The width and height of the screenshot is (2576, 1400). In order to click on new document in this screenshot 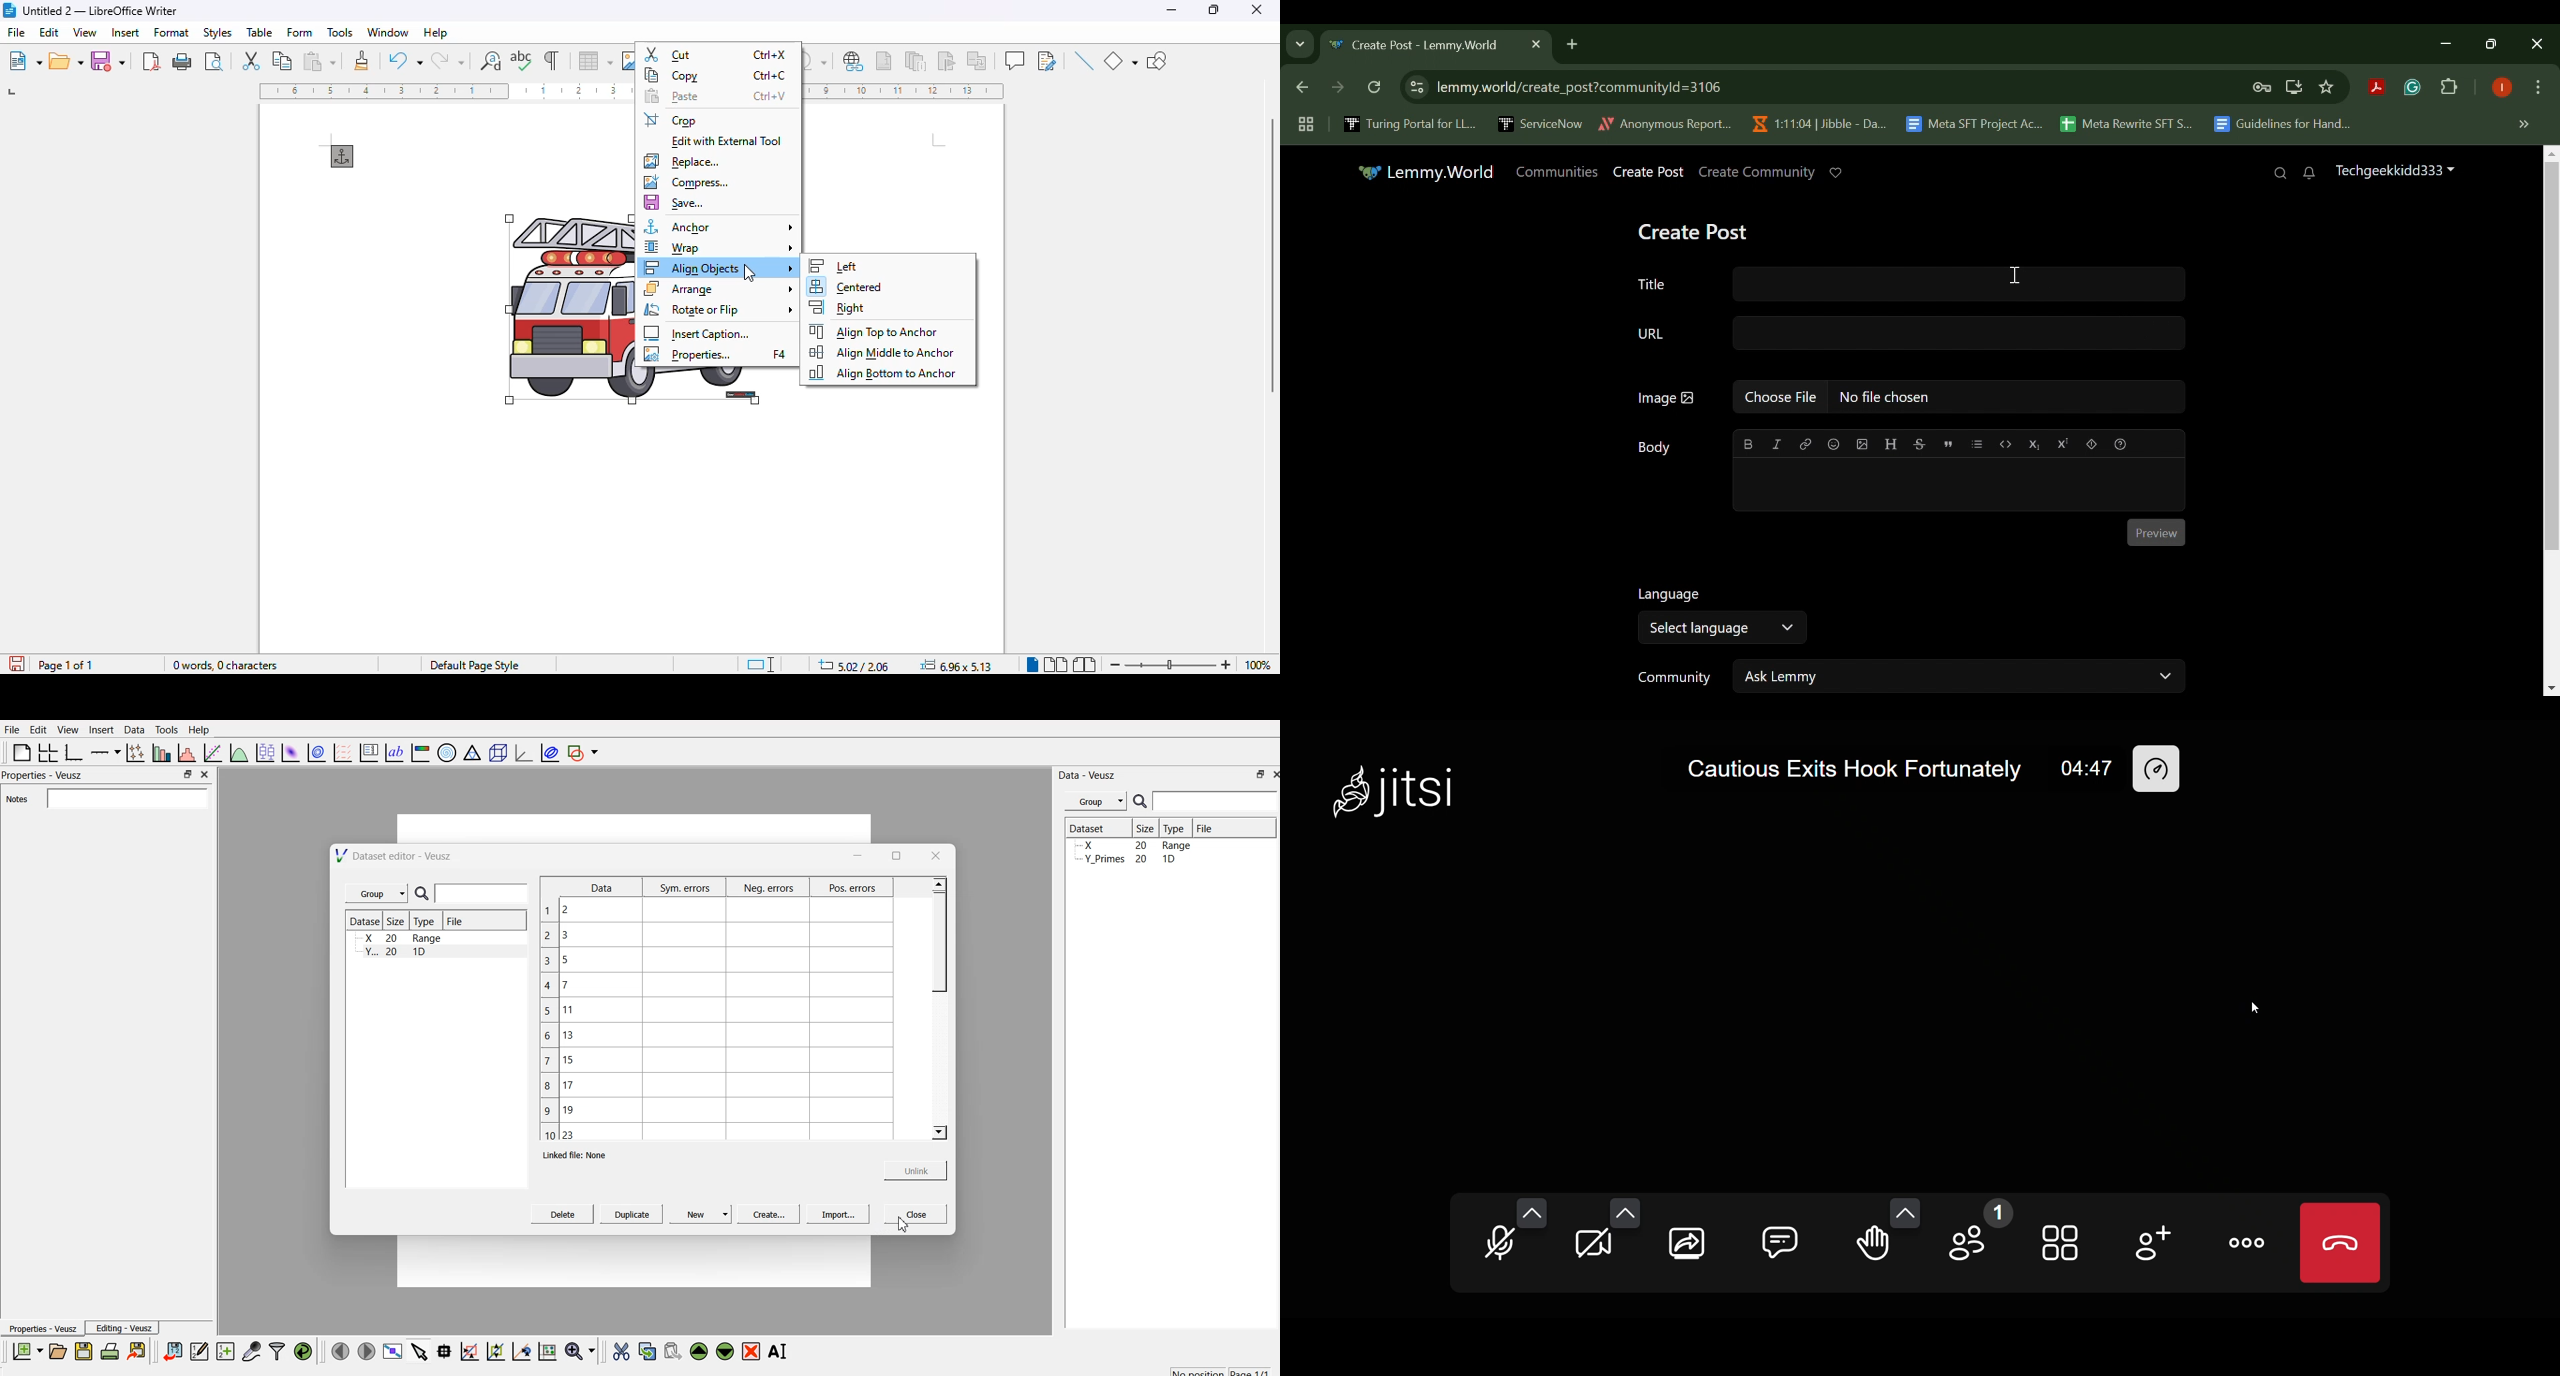, I will do `click(25, 1352)`.